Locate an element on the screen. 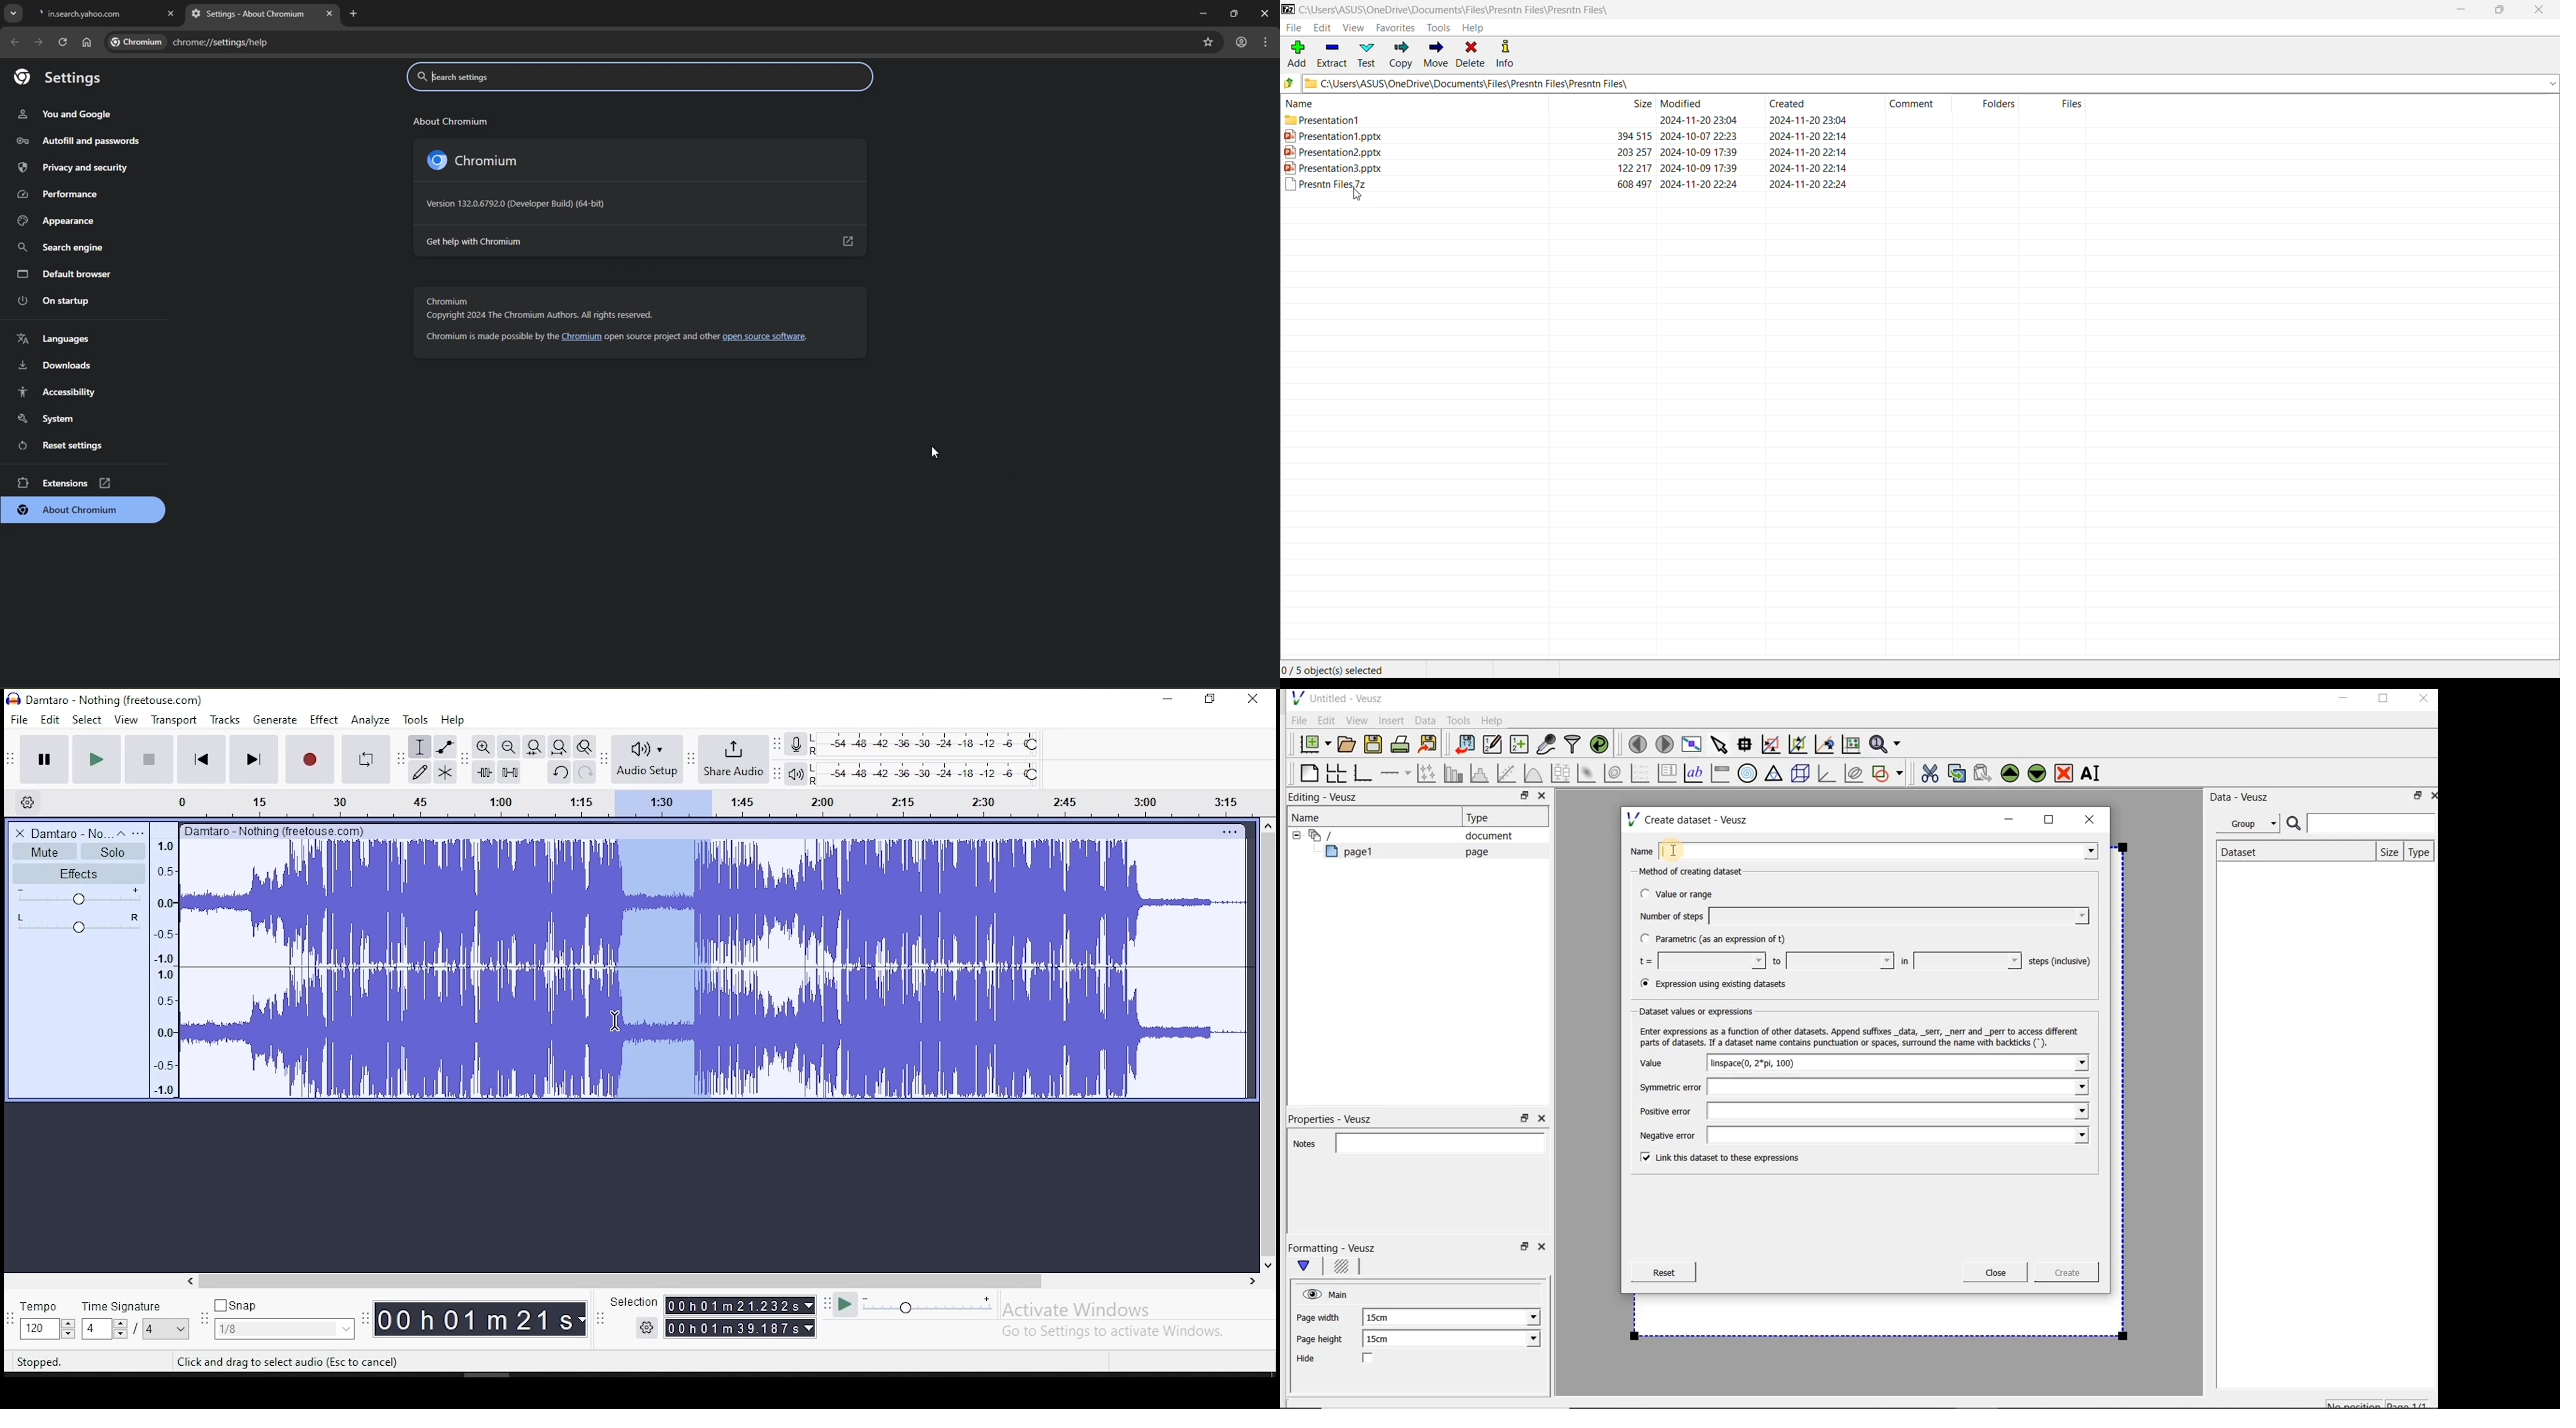  playback level is located at coordinates (926, 774).